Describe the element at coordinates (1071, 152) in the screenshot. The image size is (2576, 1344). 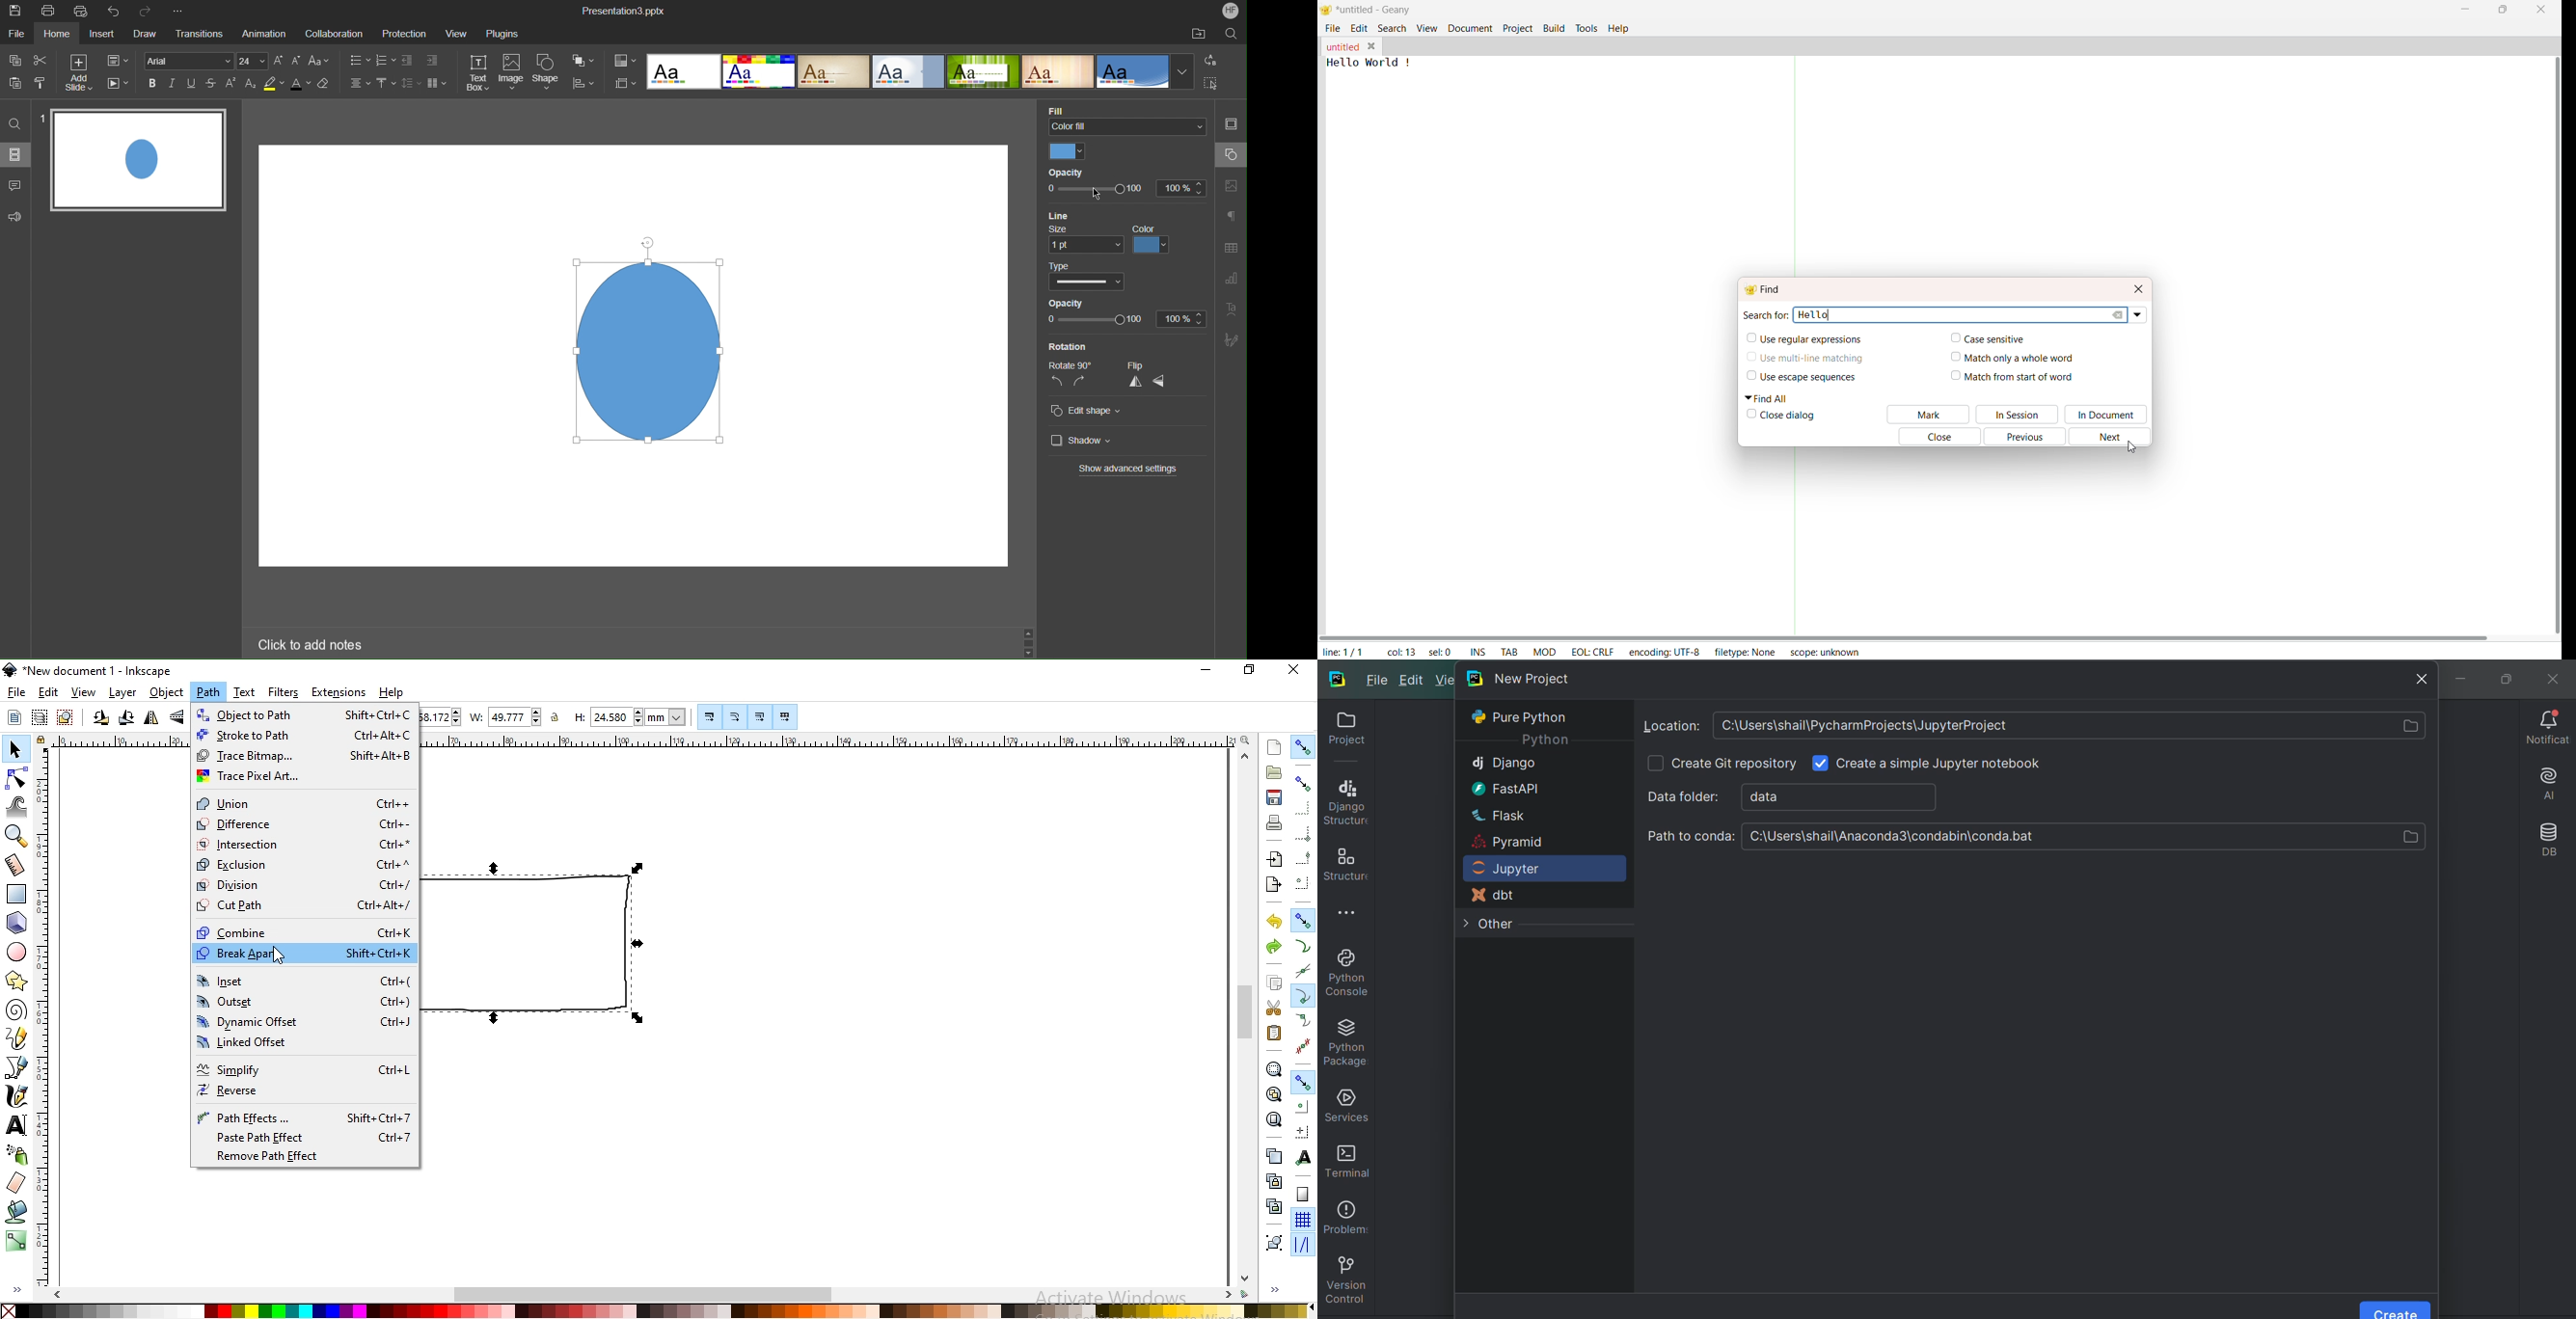
I see `Color` at that location.